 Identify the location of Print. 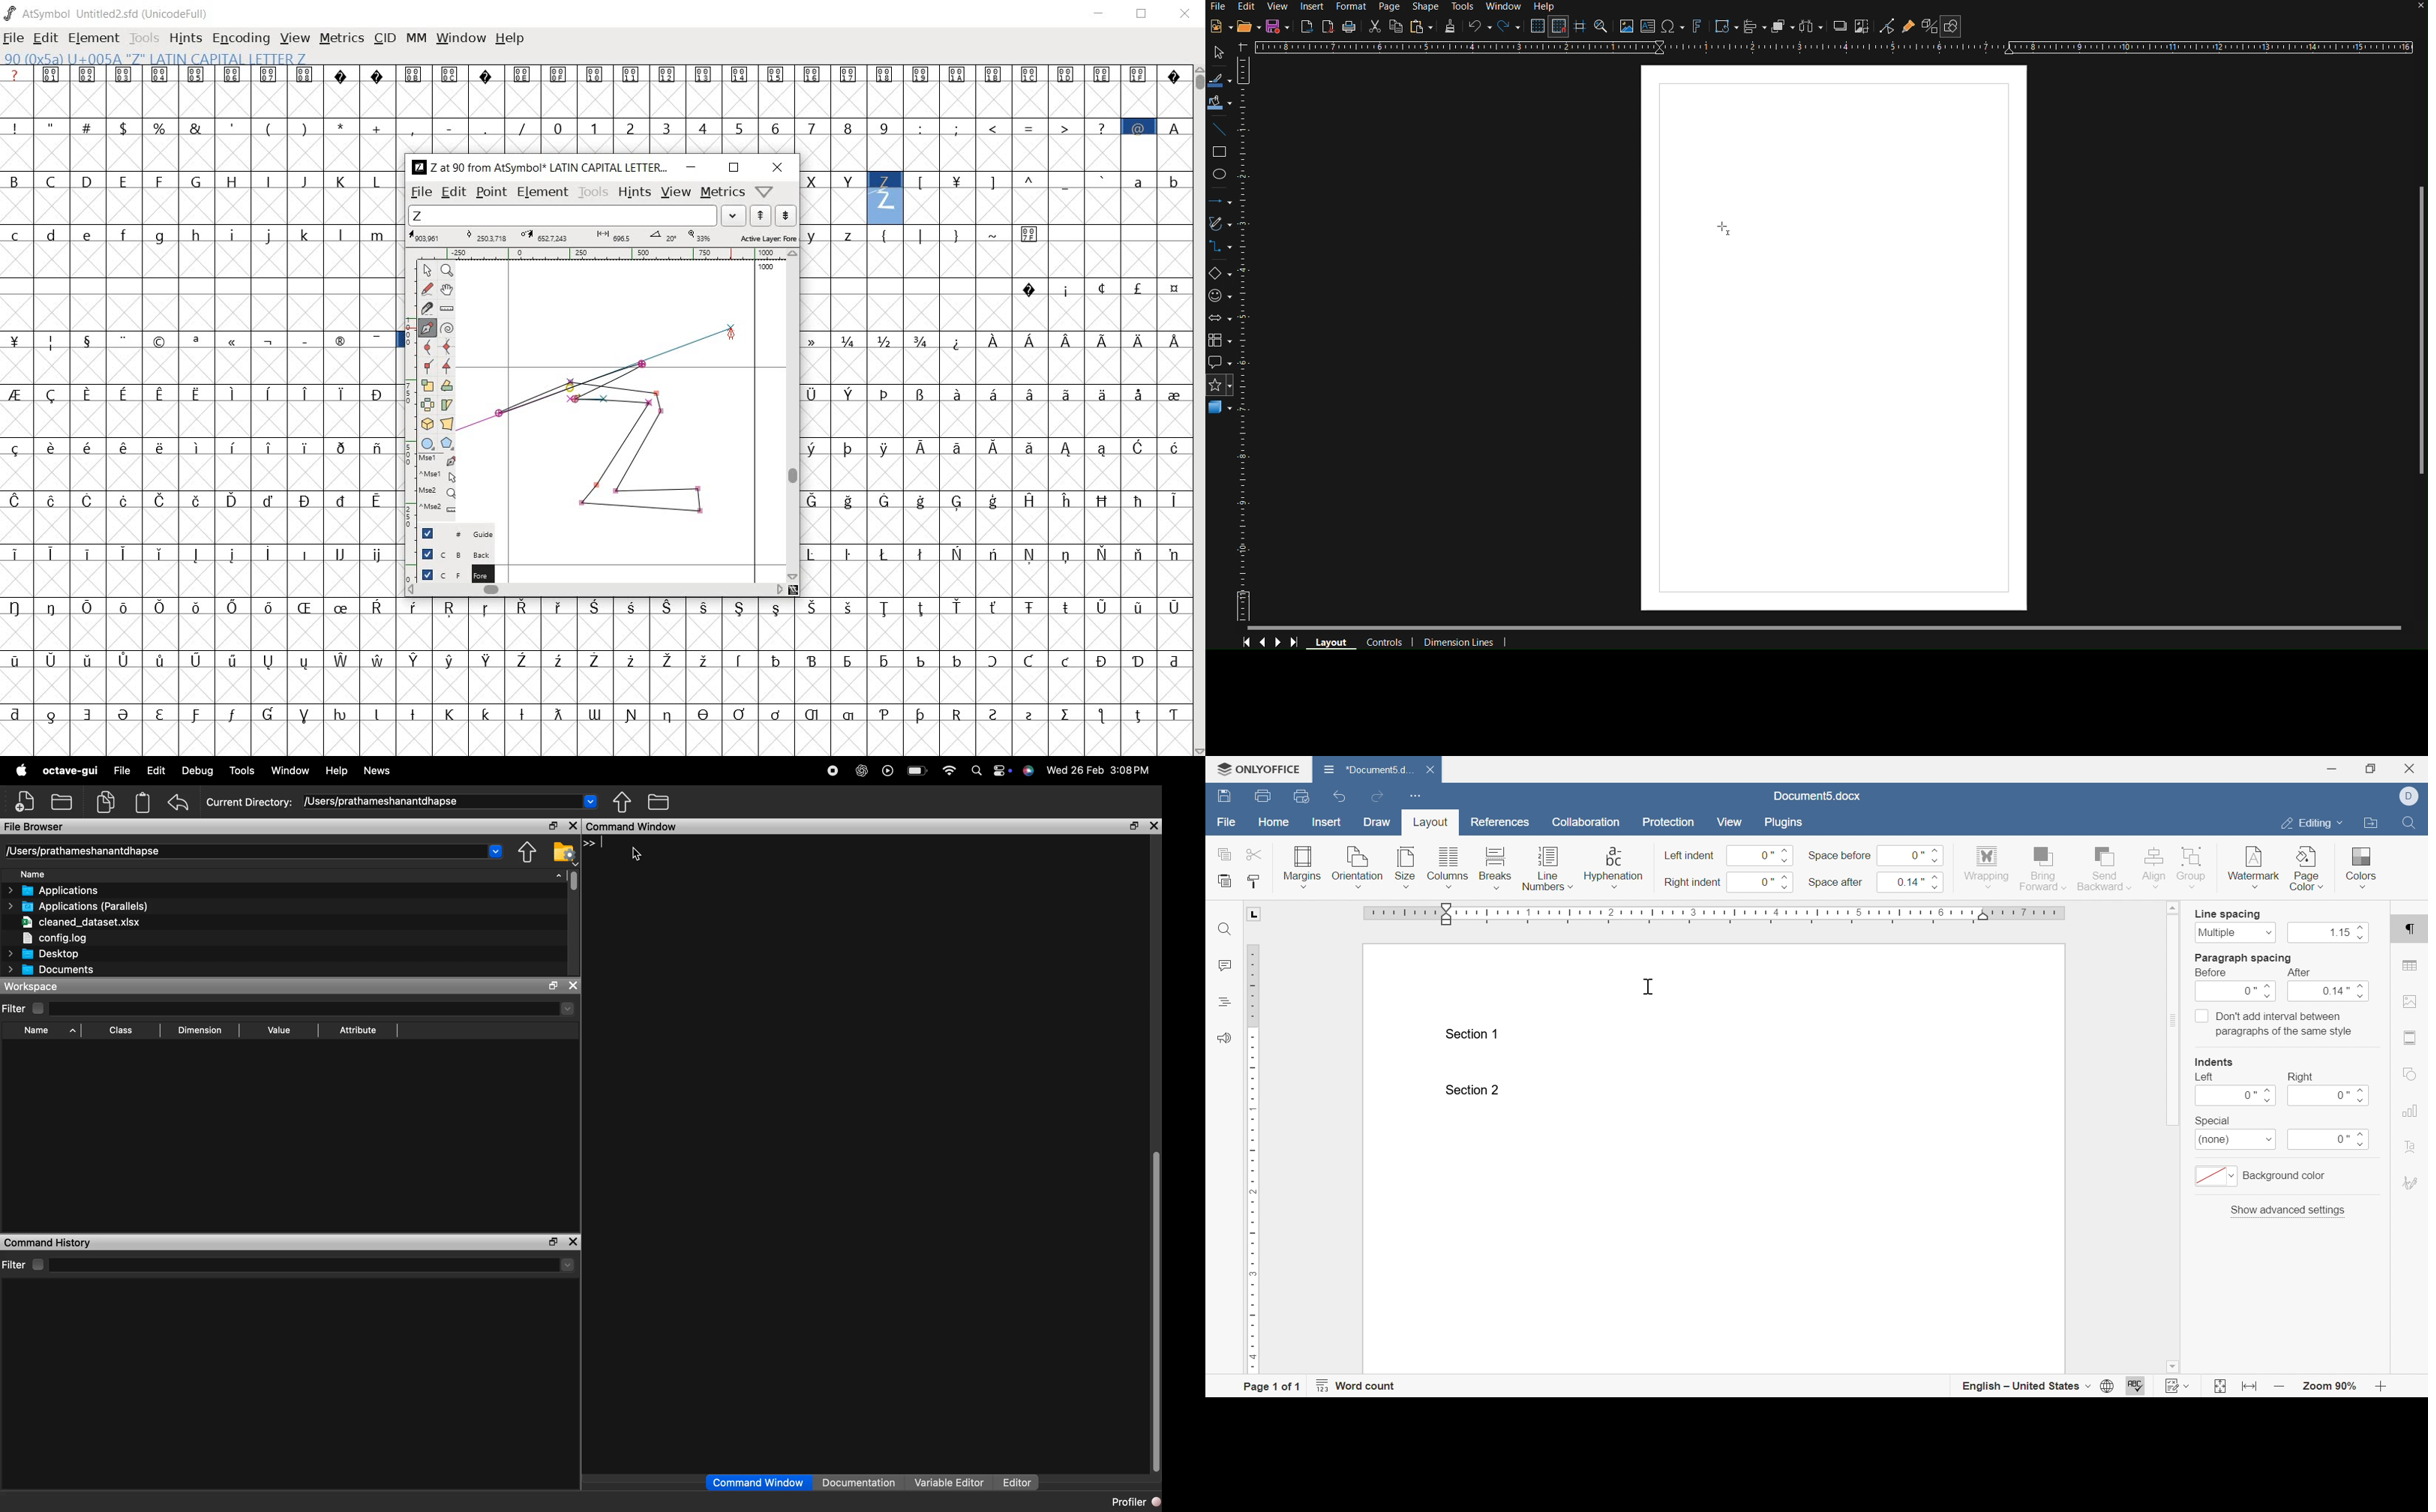
(1350, 26).